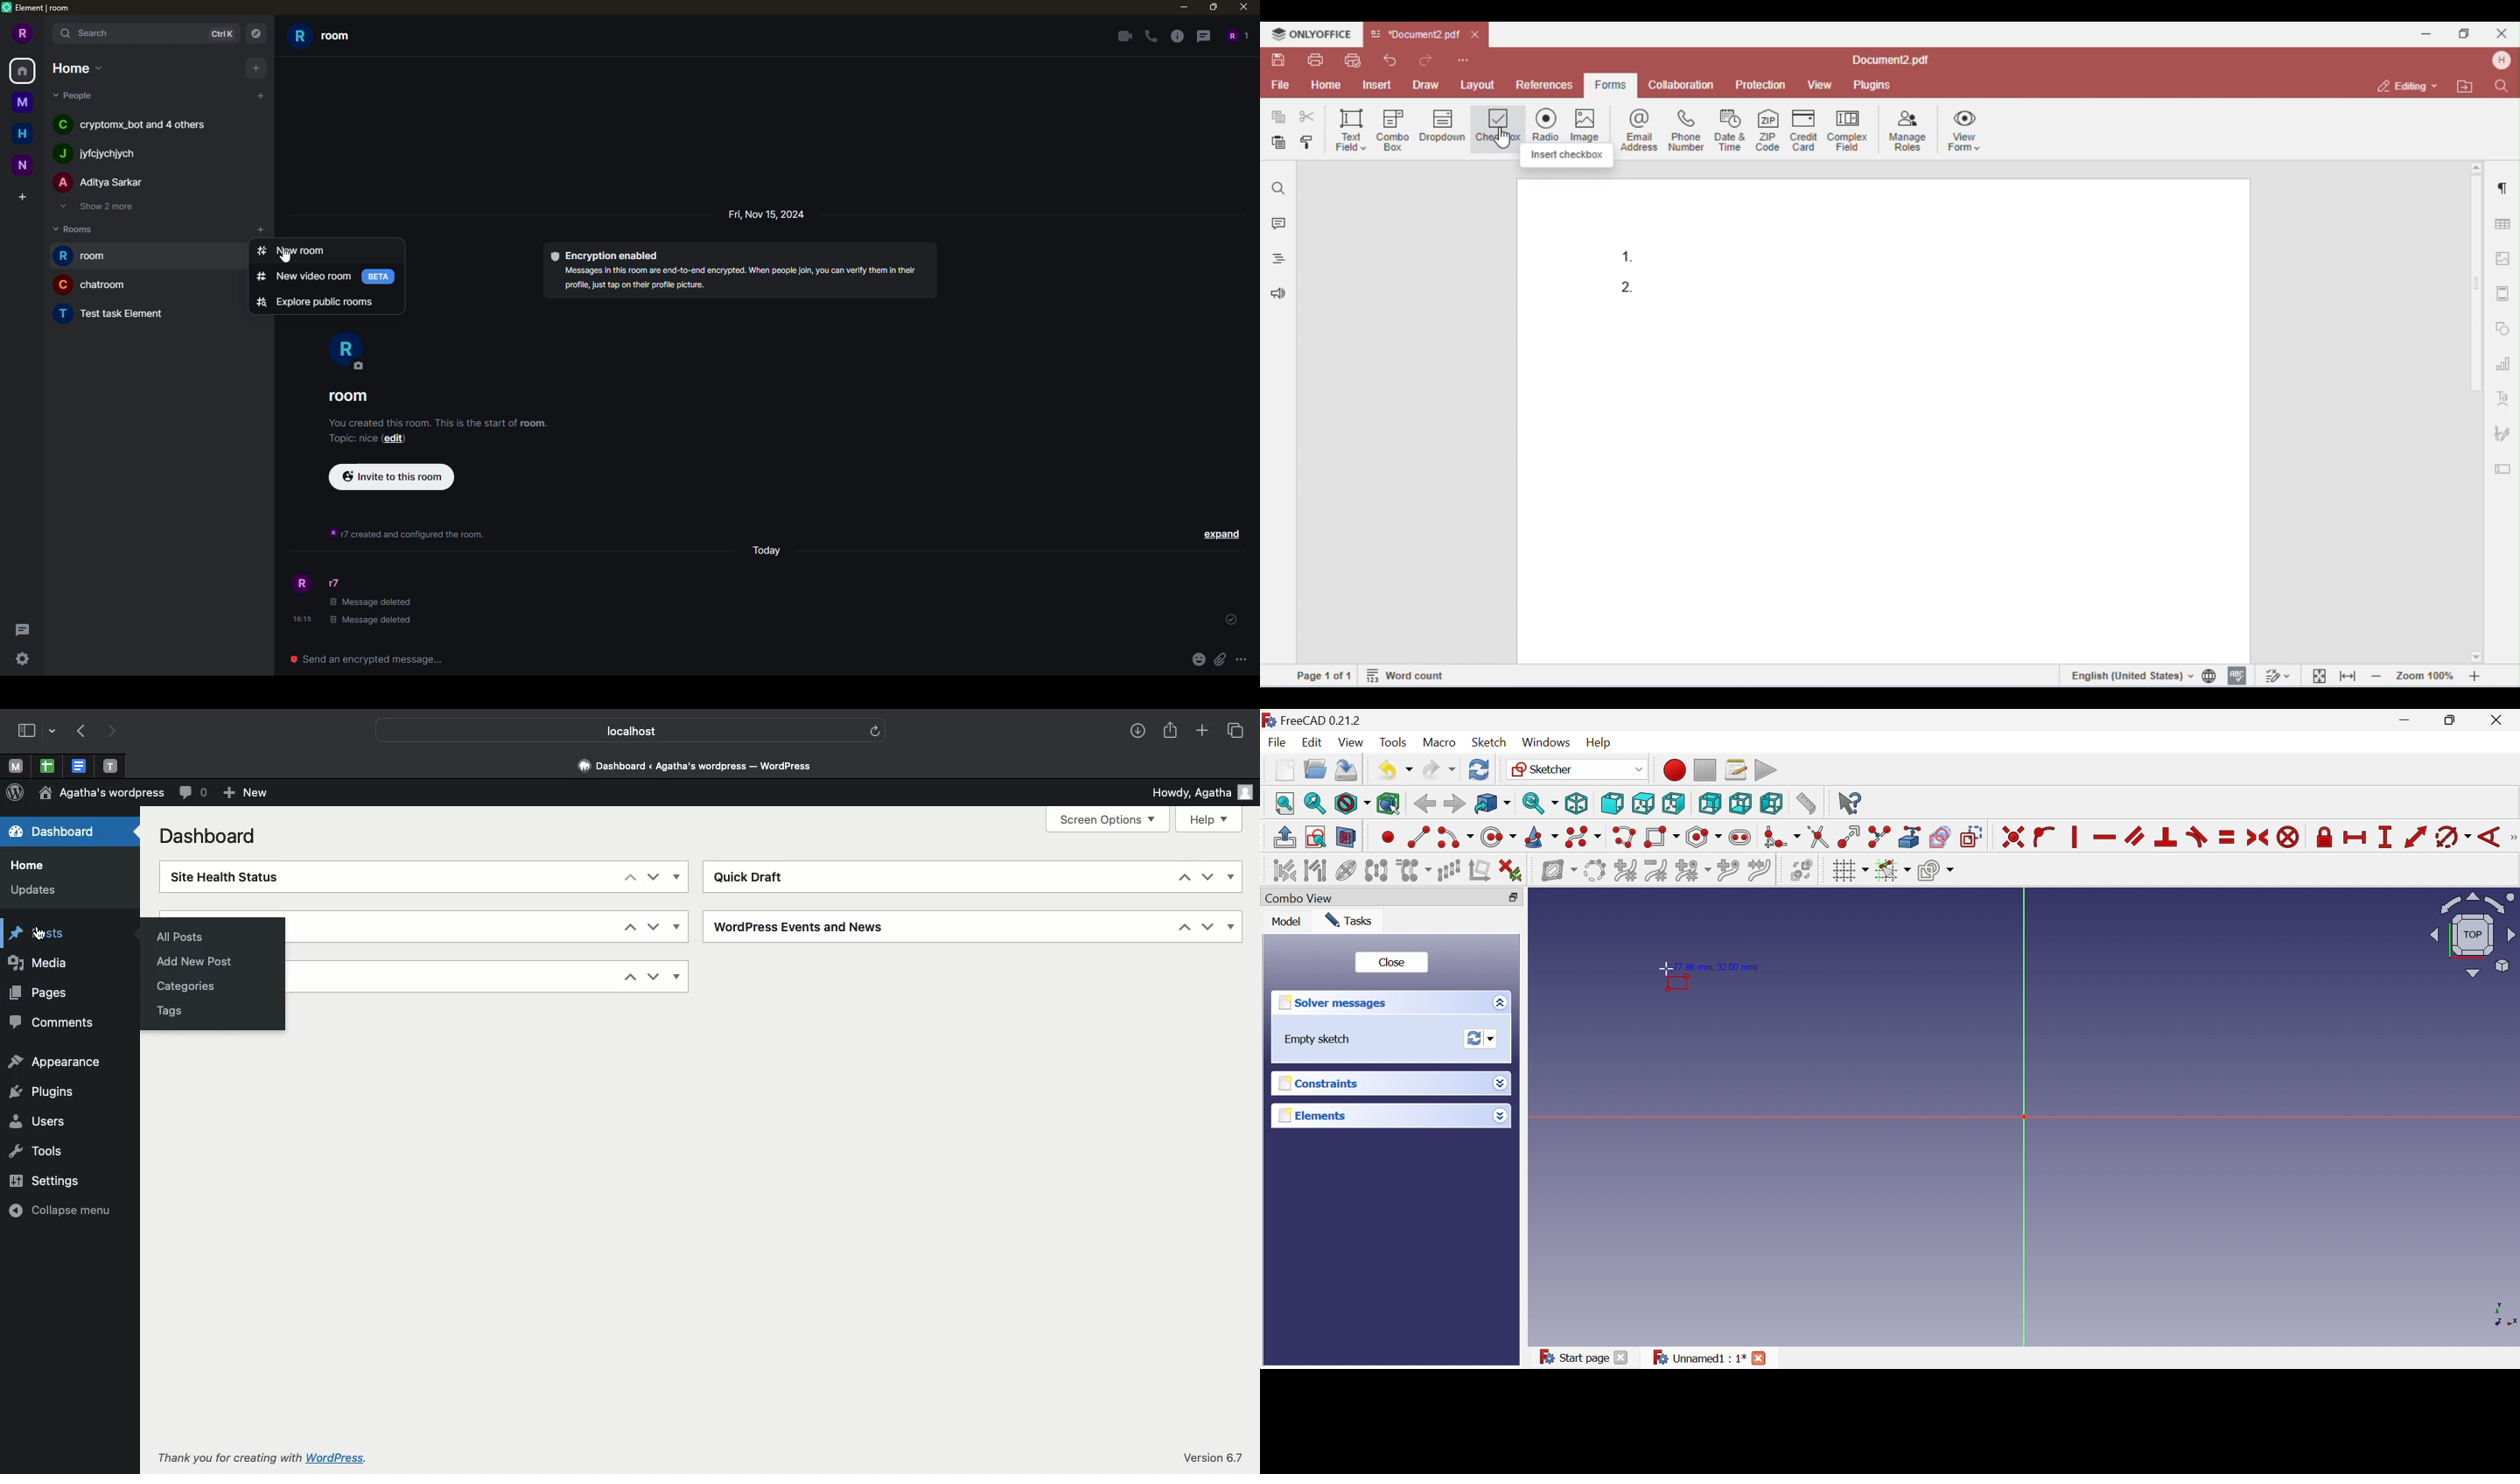 The image size is (2520, 1484). Describe the element at coordinates (102, 152) in the screenshot. I see `people` at that location.